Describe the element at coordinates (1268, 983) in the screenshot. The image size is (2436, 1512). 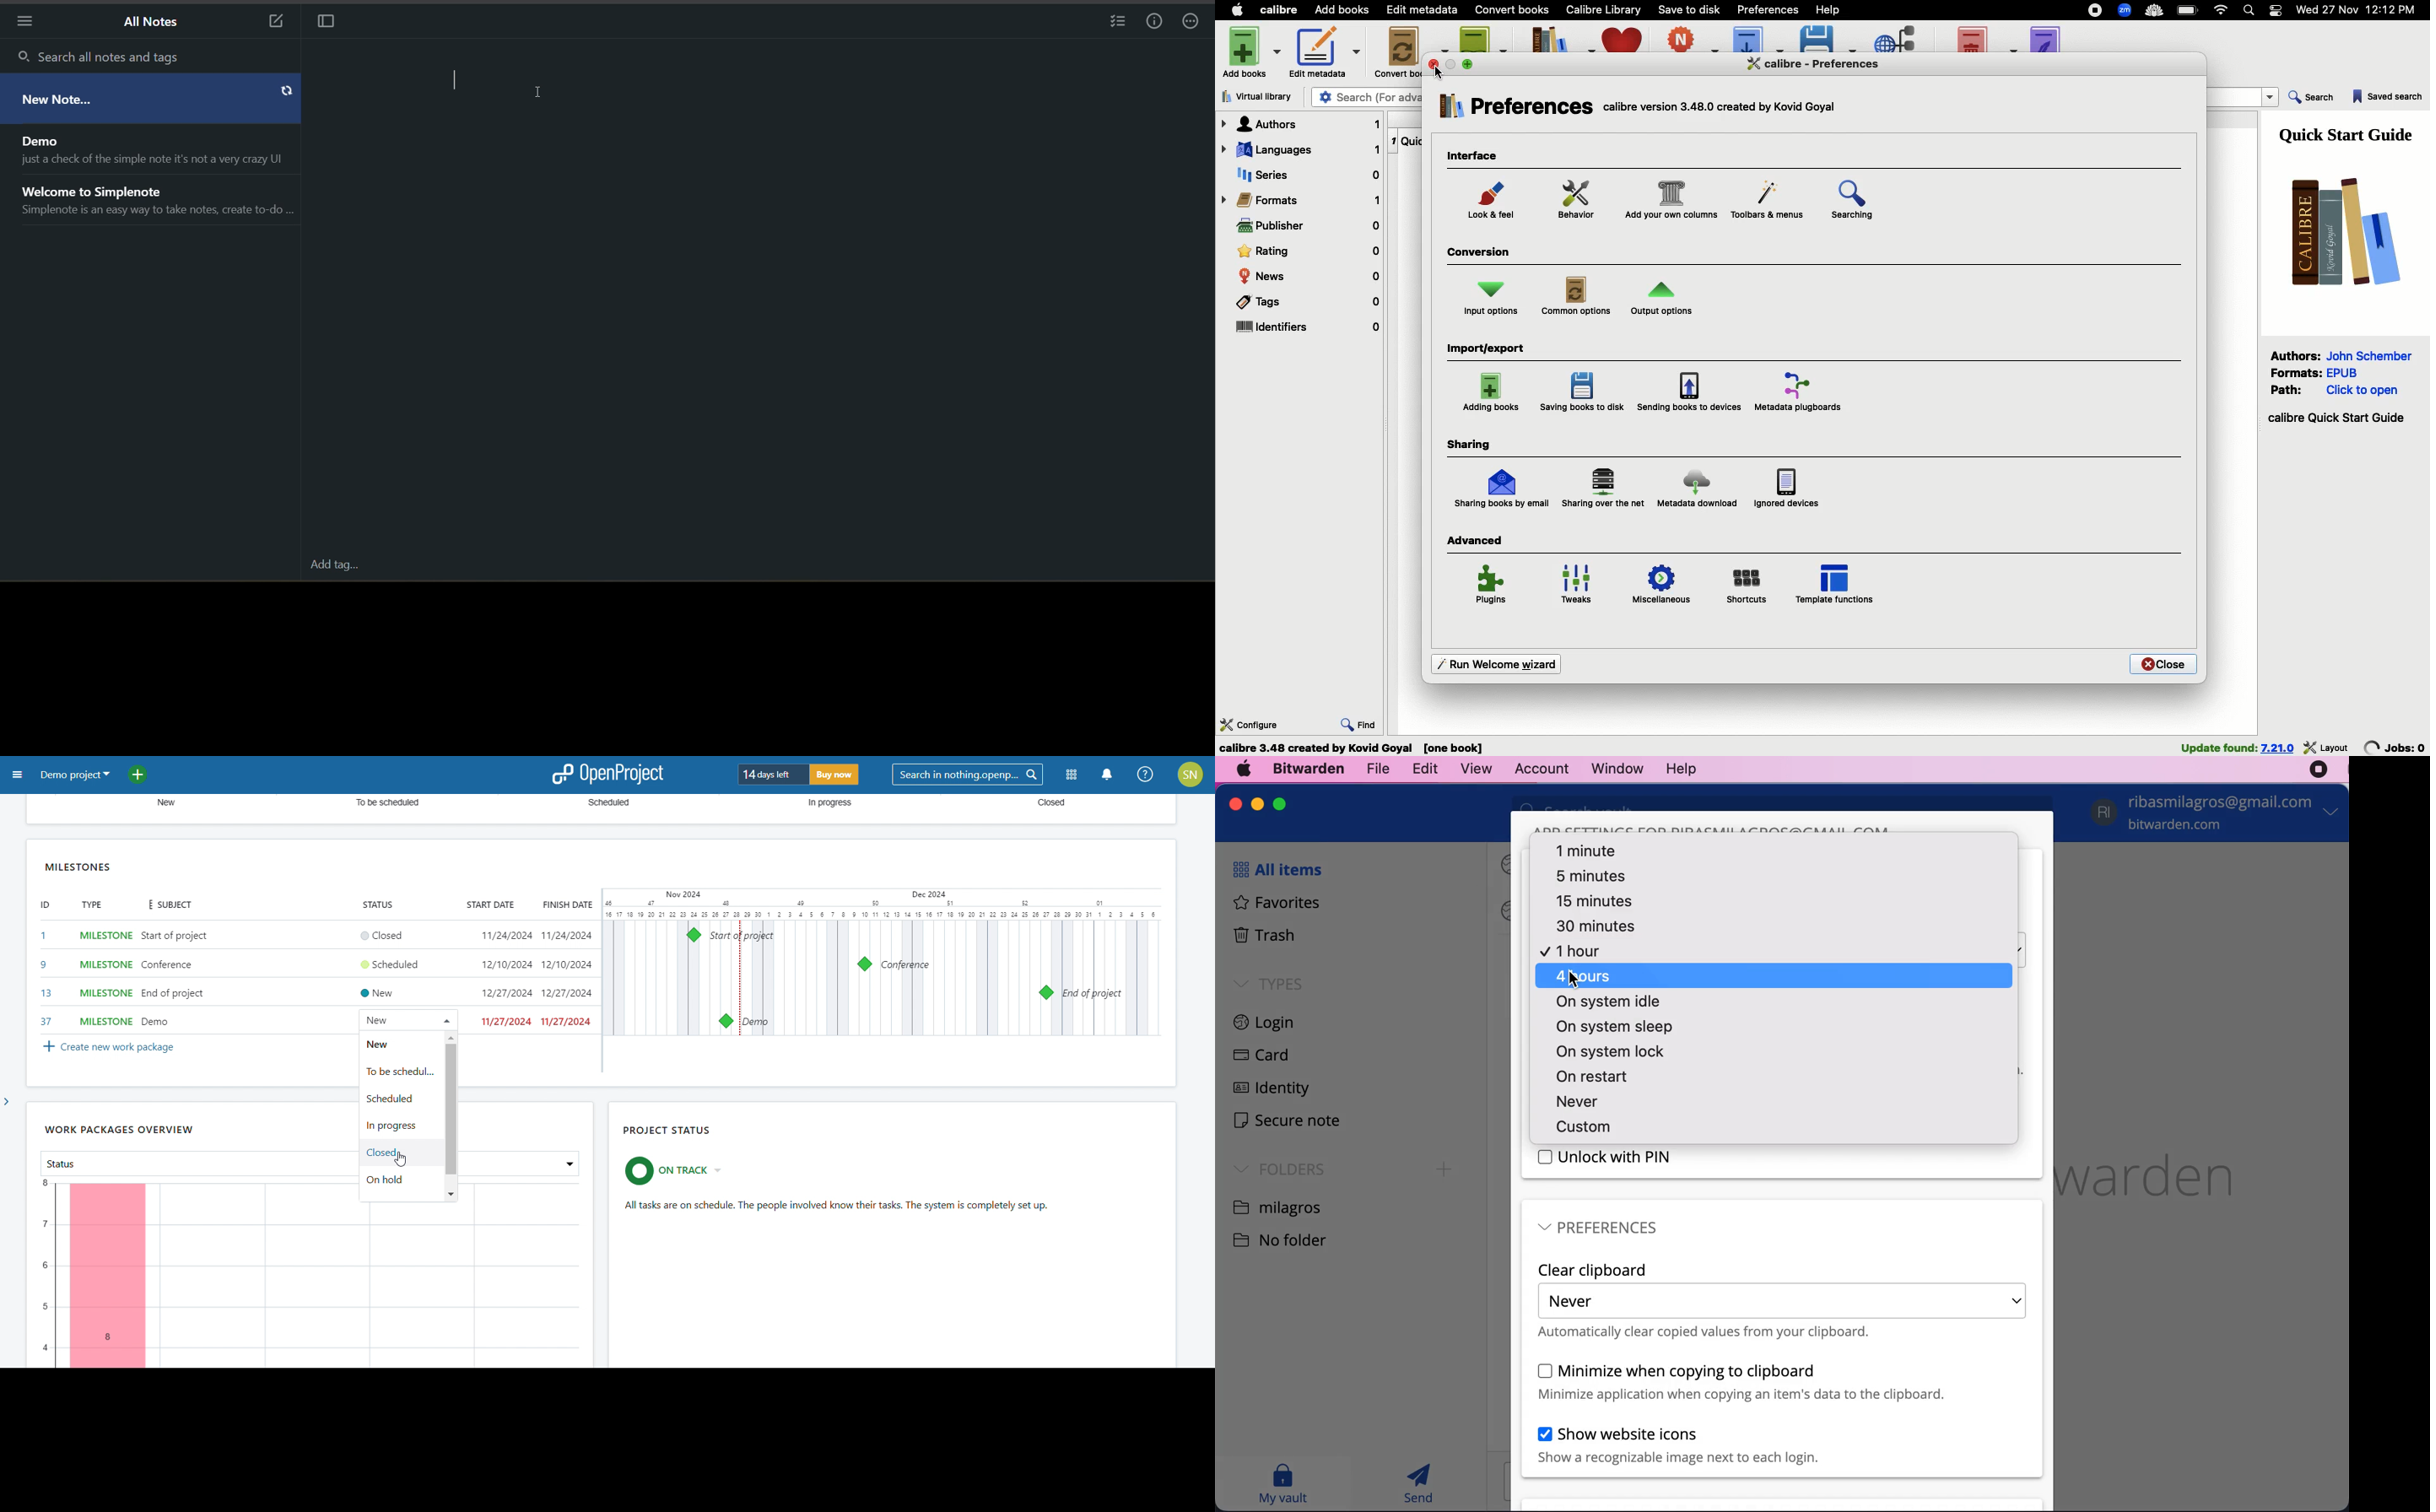
I see `types` at that location.